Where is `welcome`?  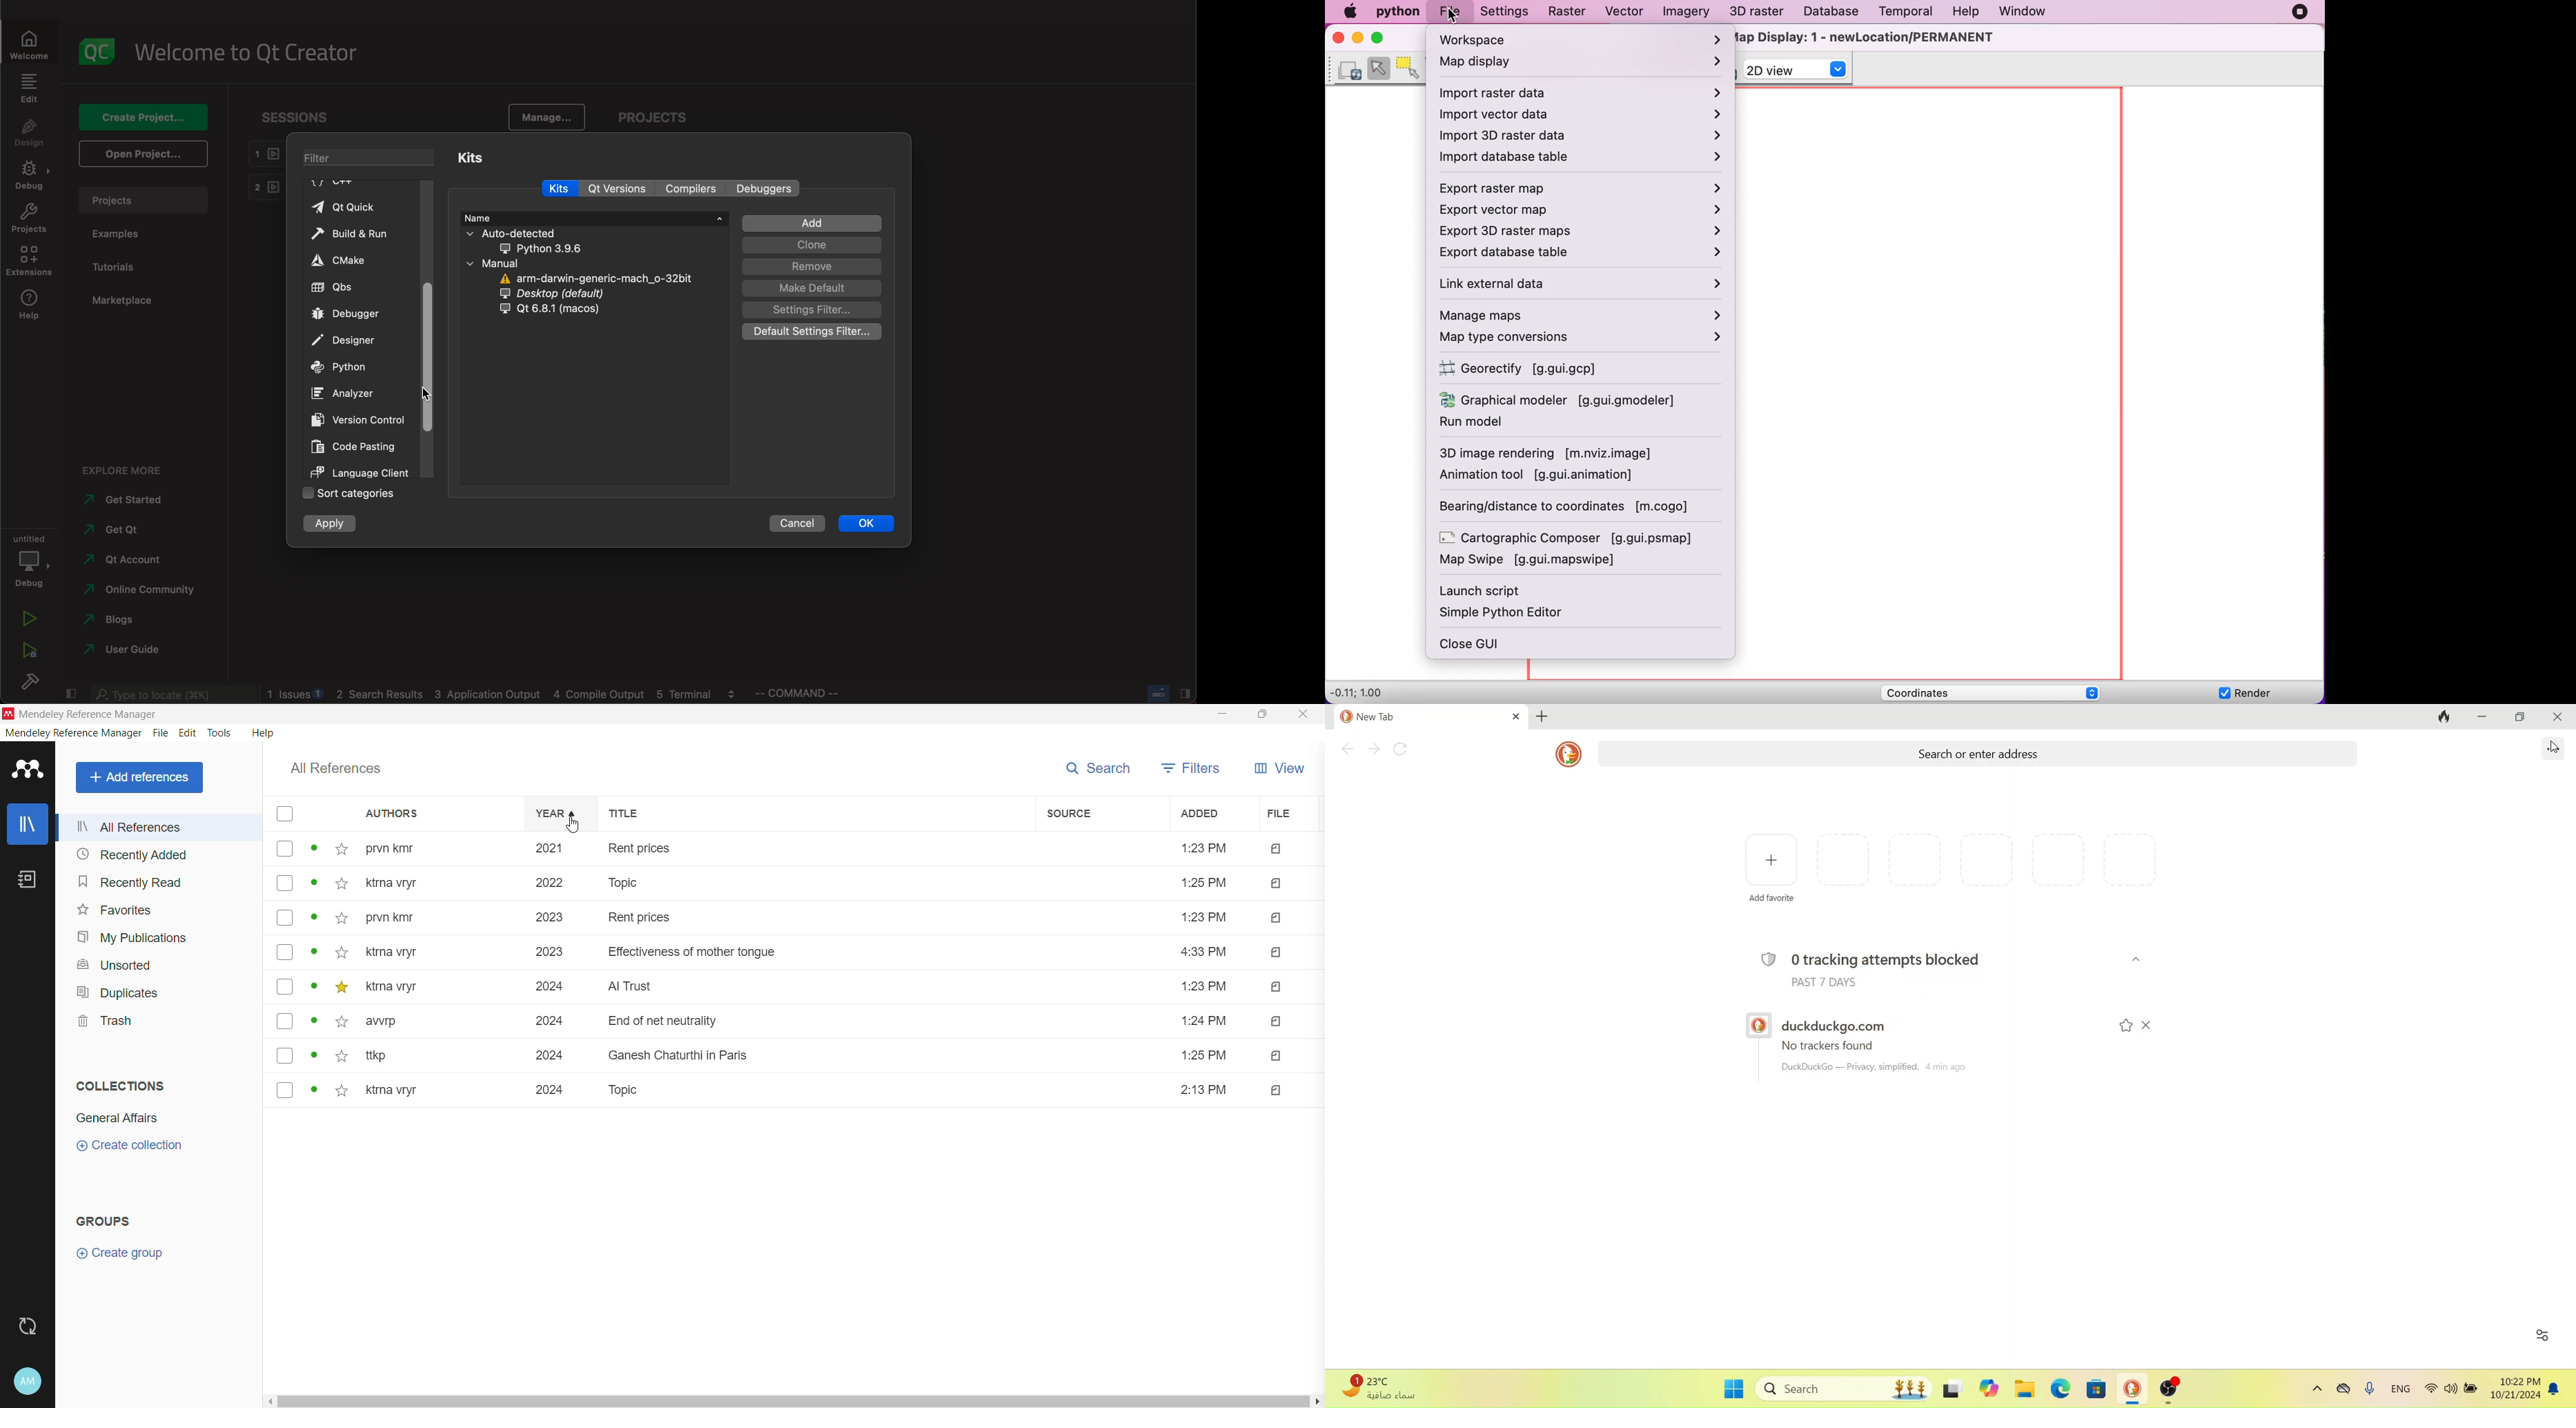 welcome is located at coordinates (249, 52).